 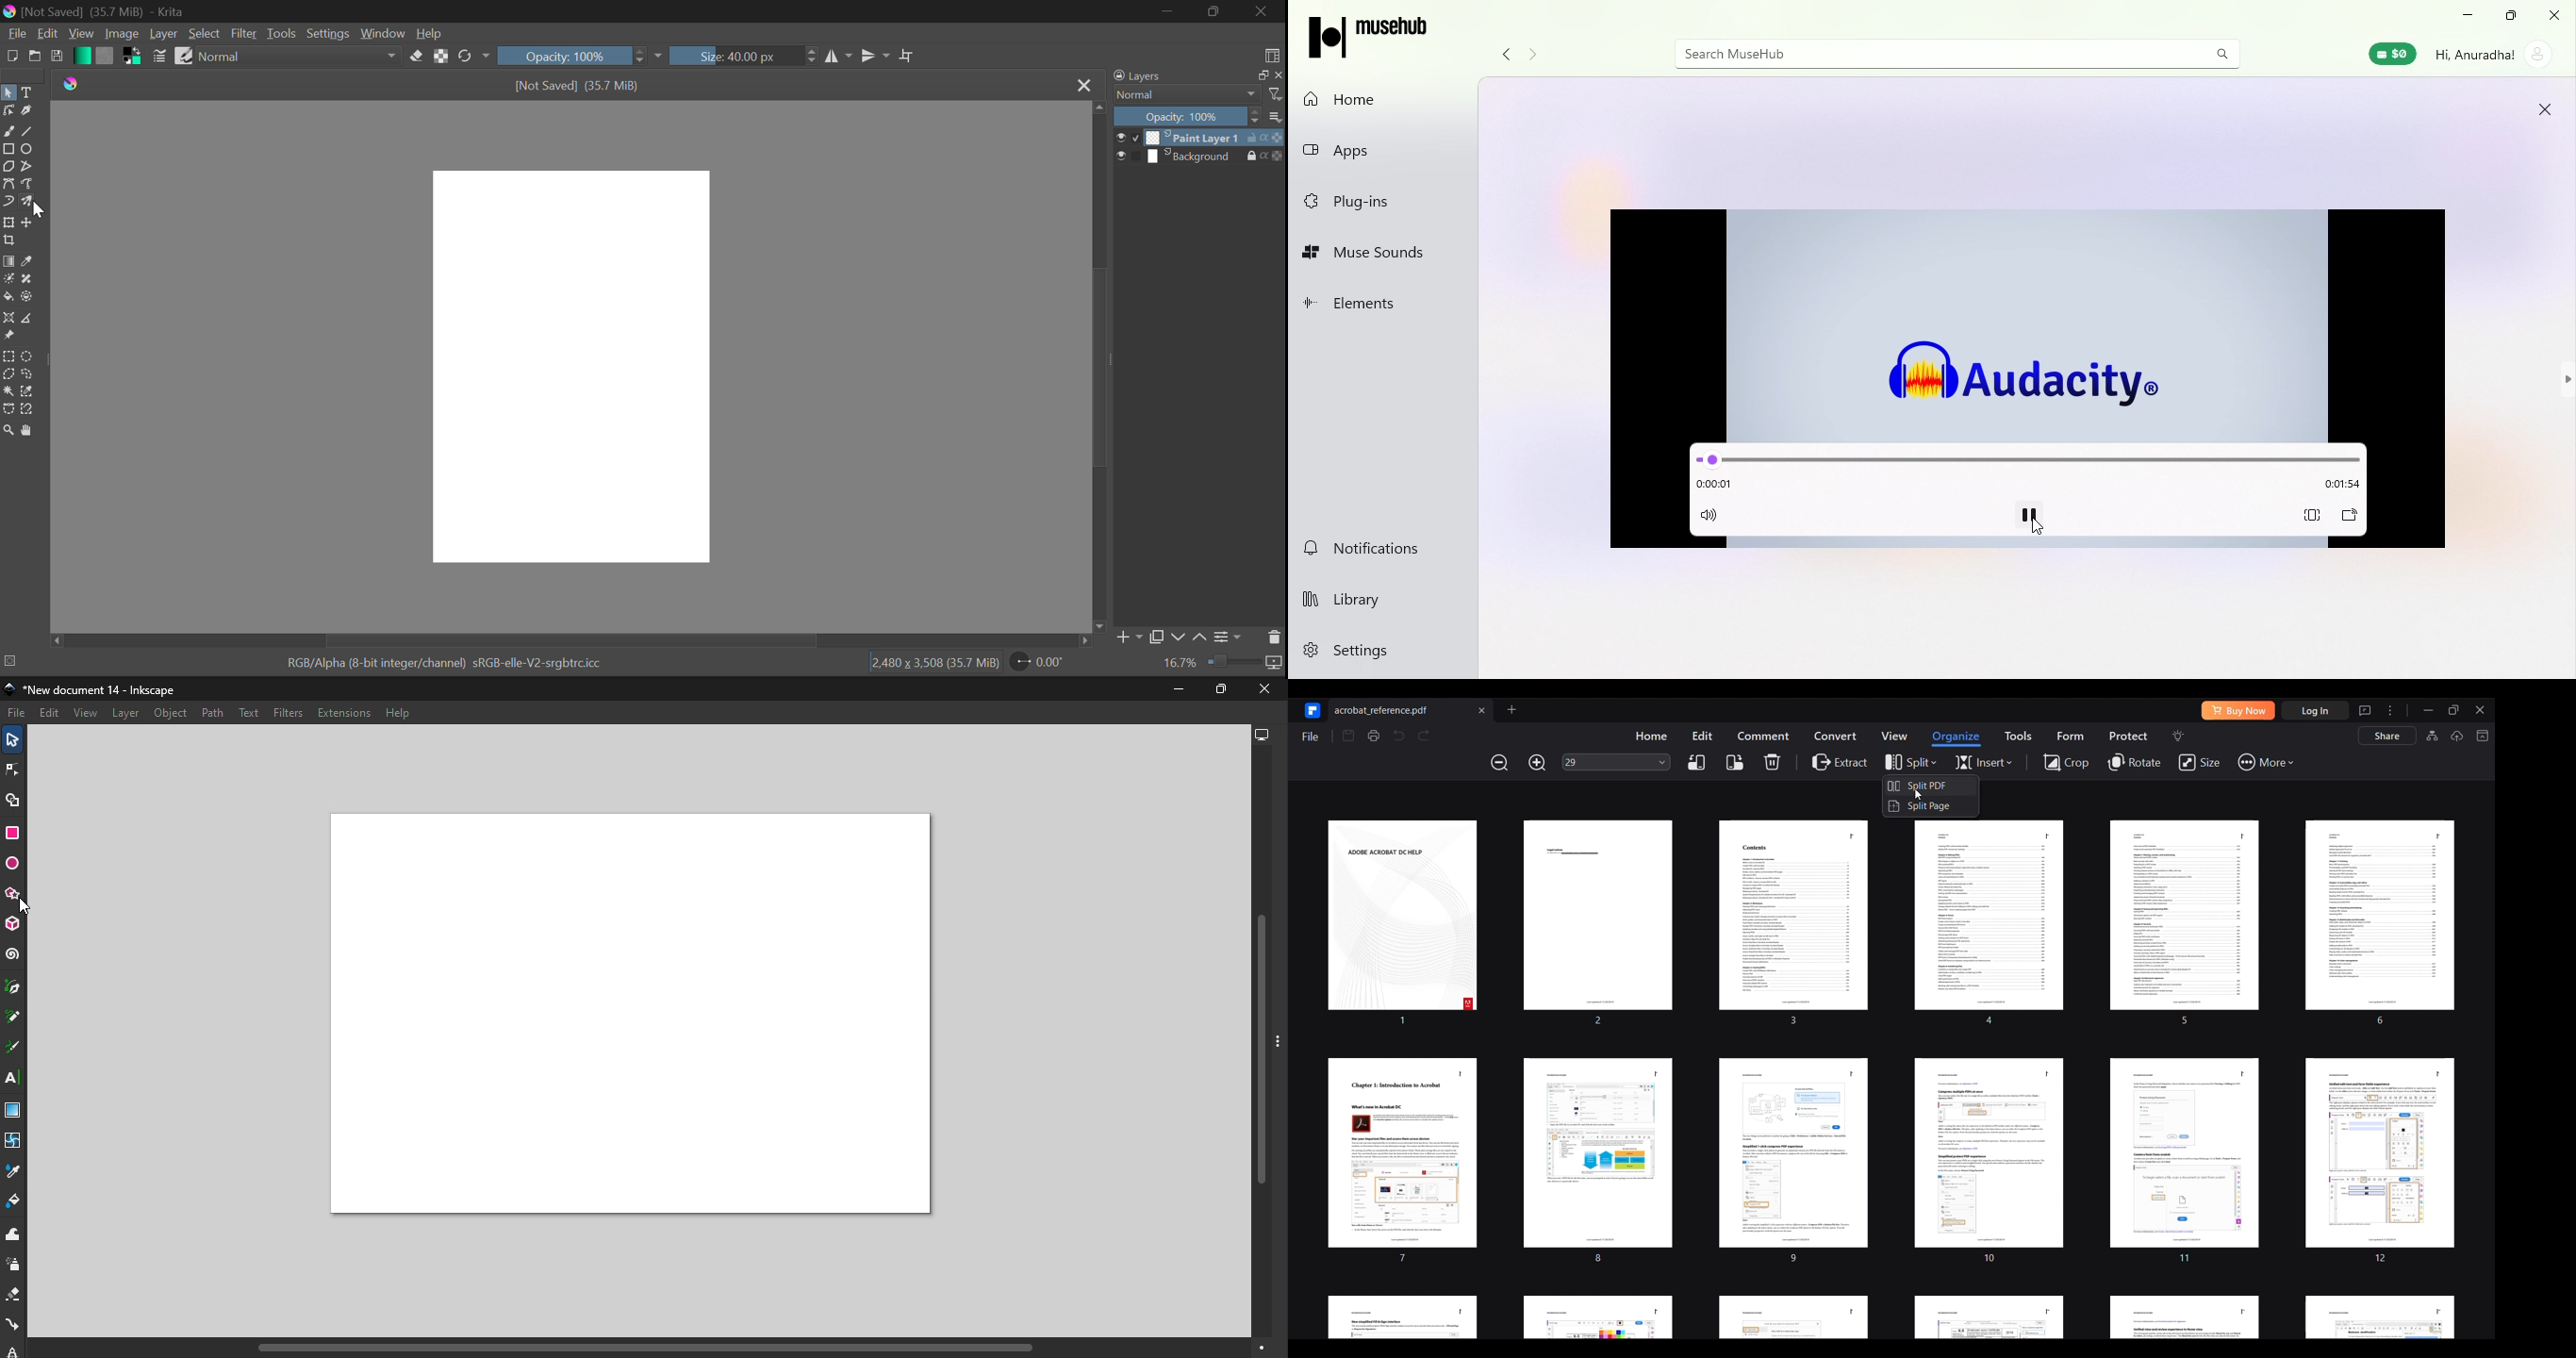 I want to click on close, so click(x=2555, y=15).